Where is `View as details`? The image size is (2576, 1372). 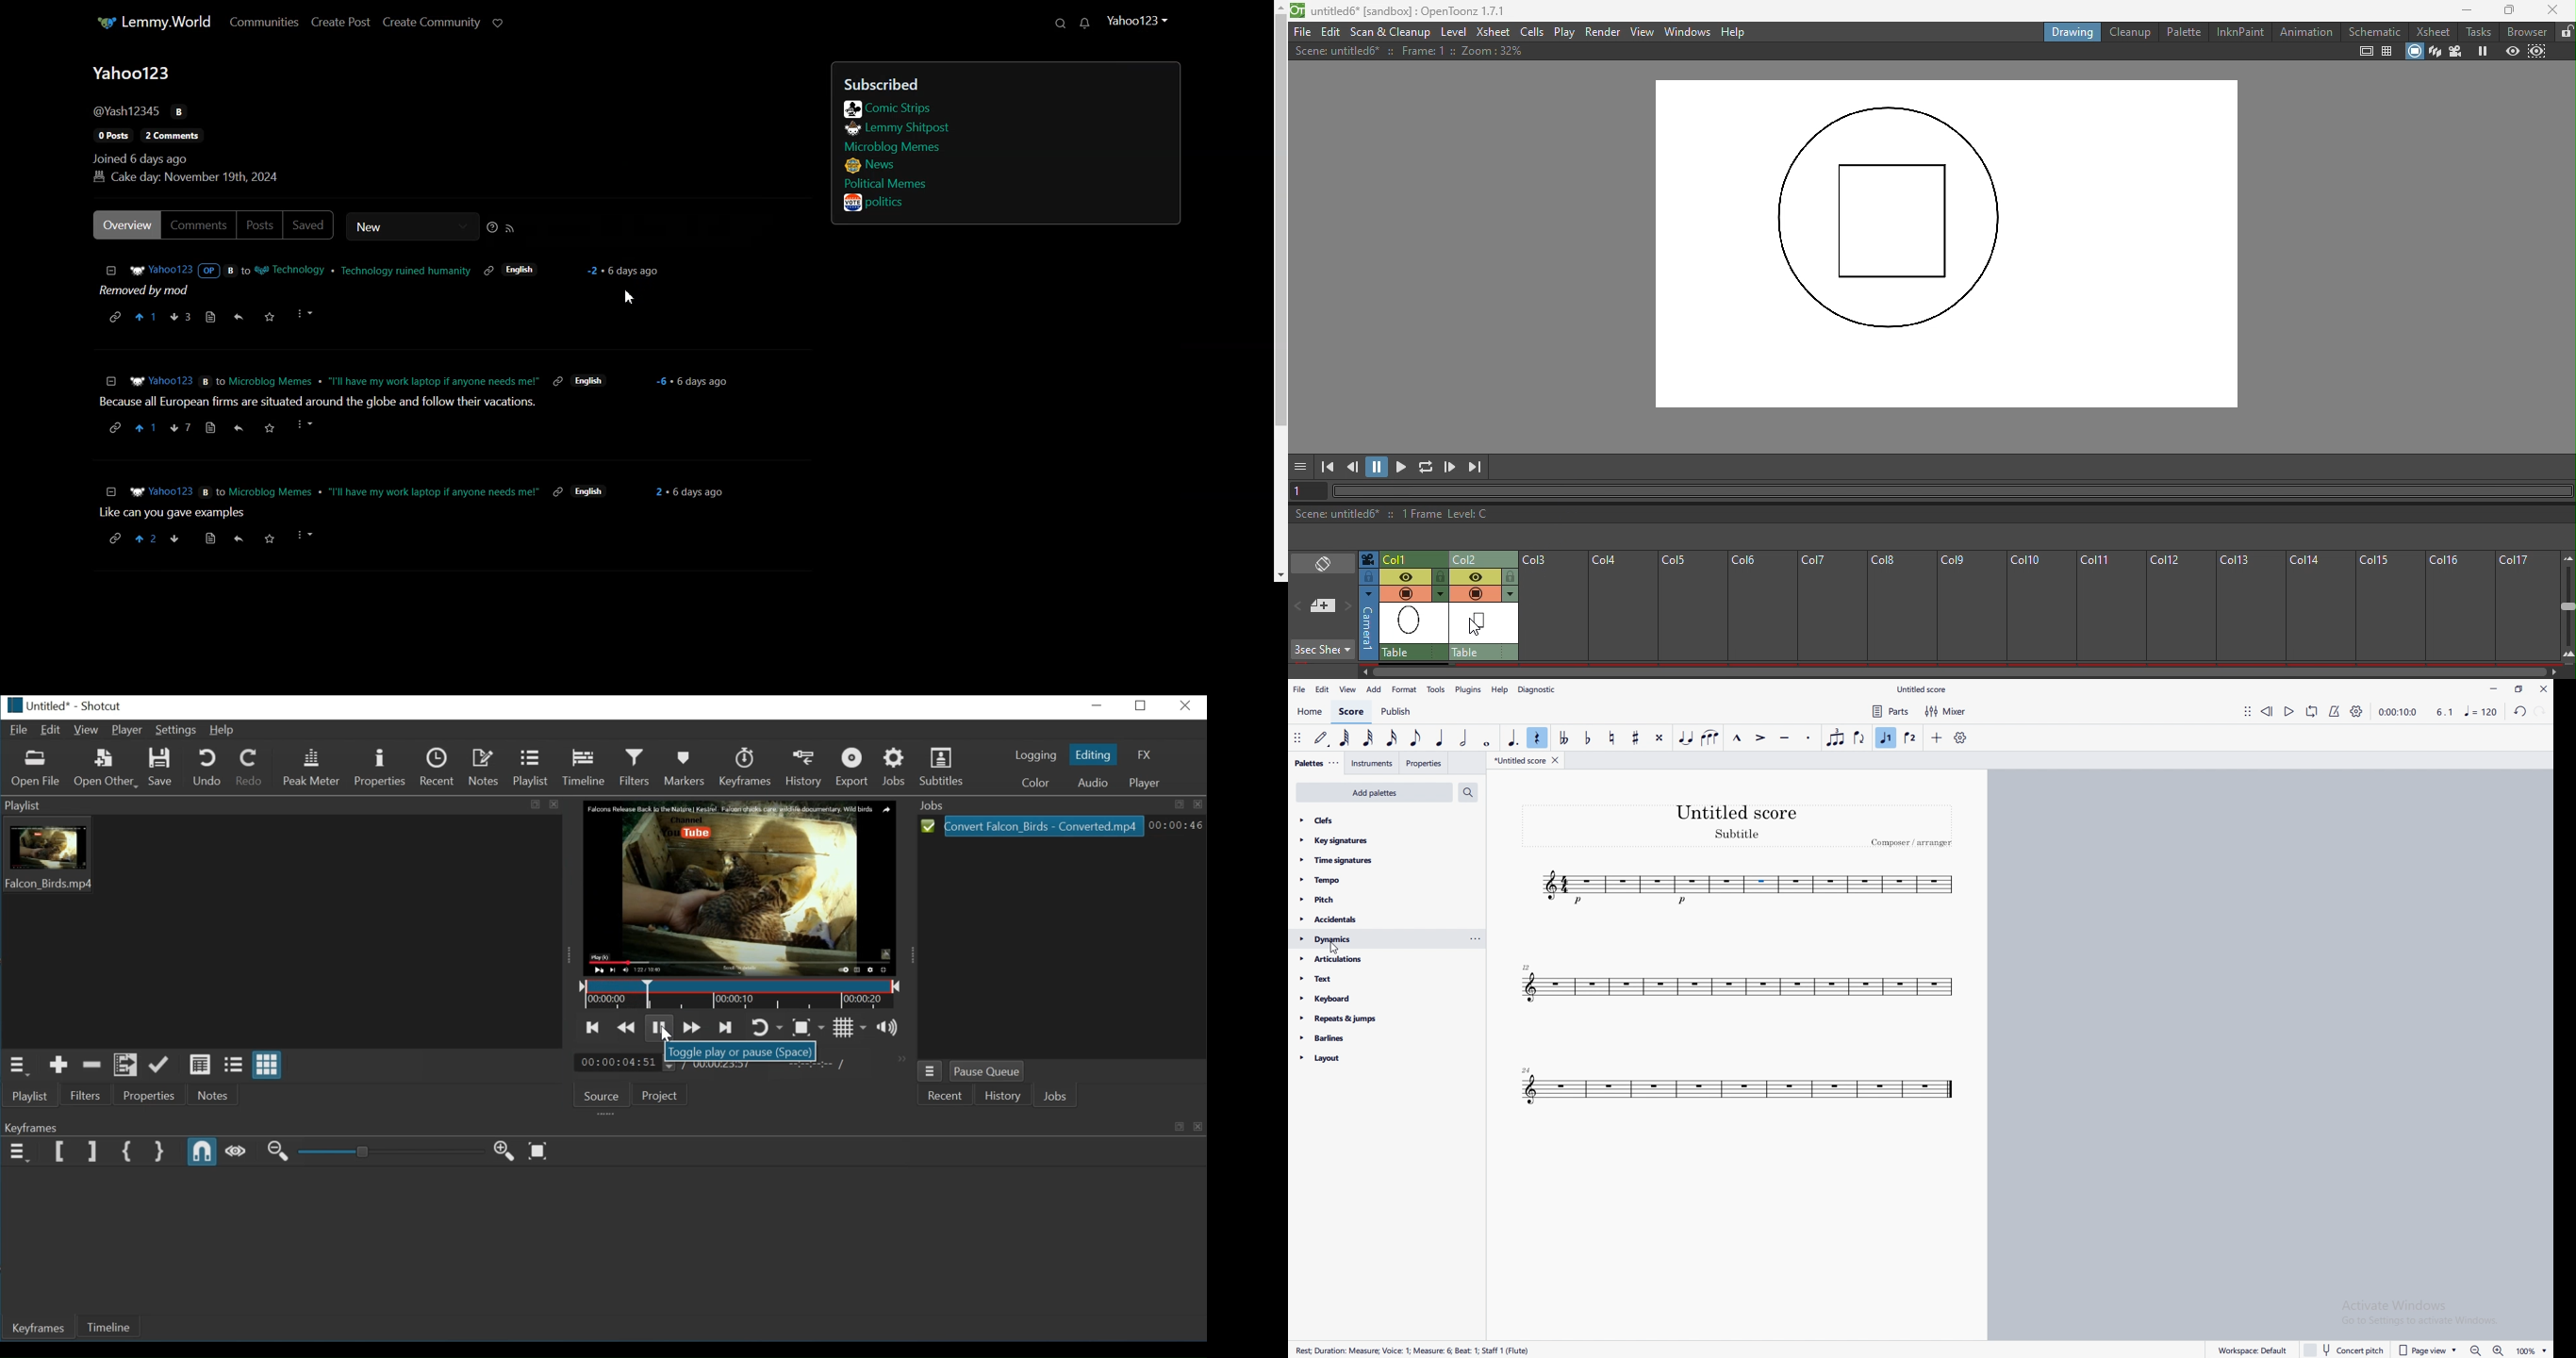
View as details is located at coordinates (201, 1066).